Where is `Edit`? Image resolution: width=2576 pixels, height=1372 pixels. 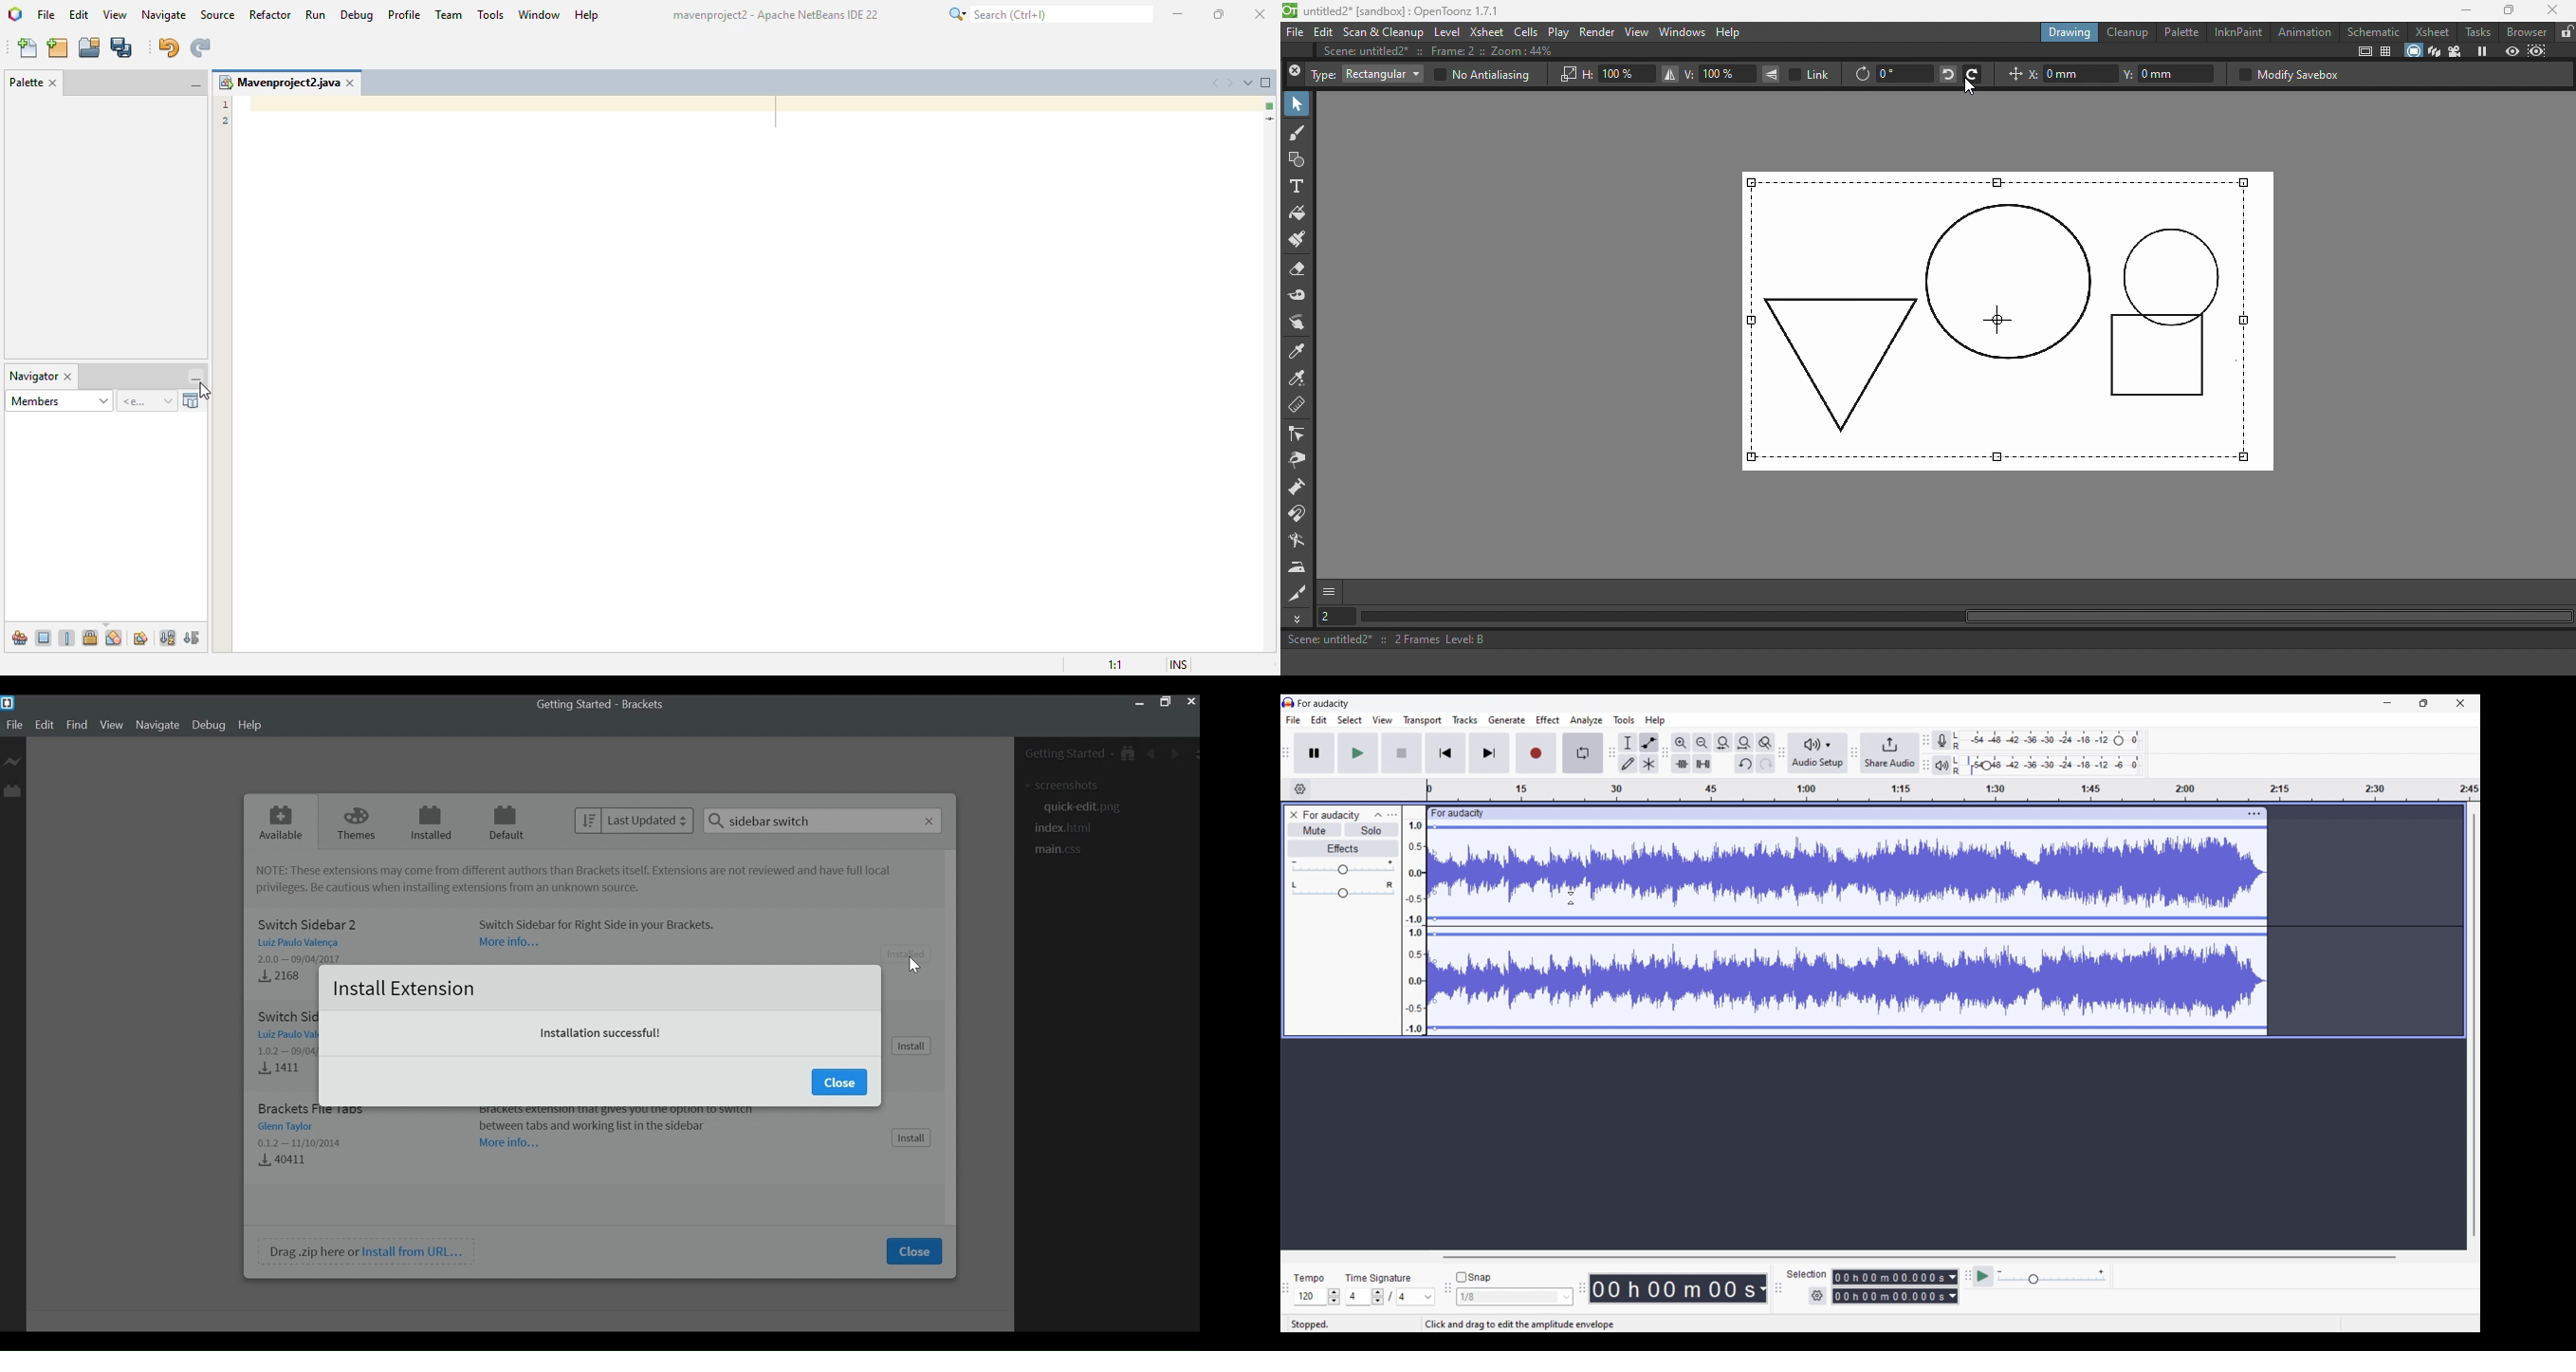 Edit is located at coordinates (1324, 33).